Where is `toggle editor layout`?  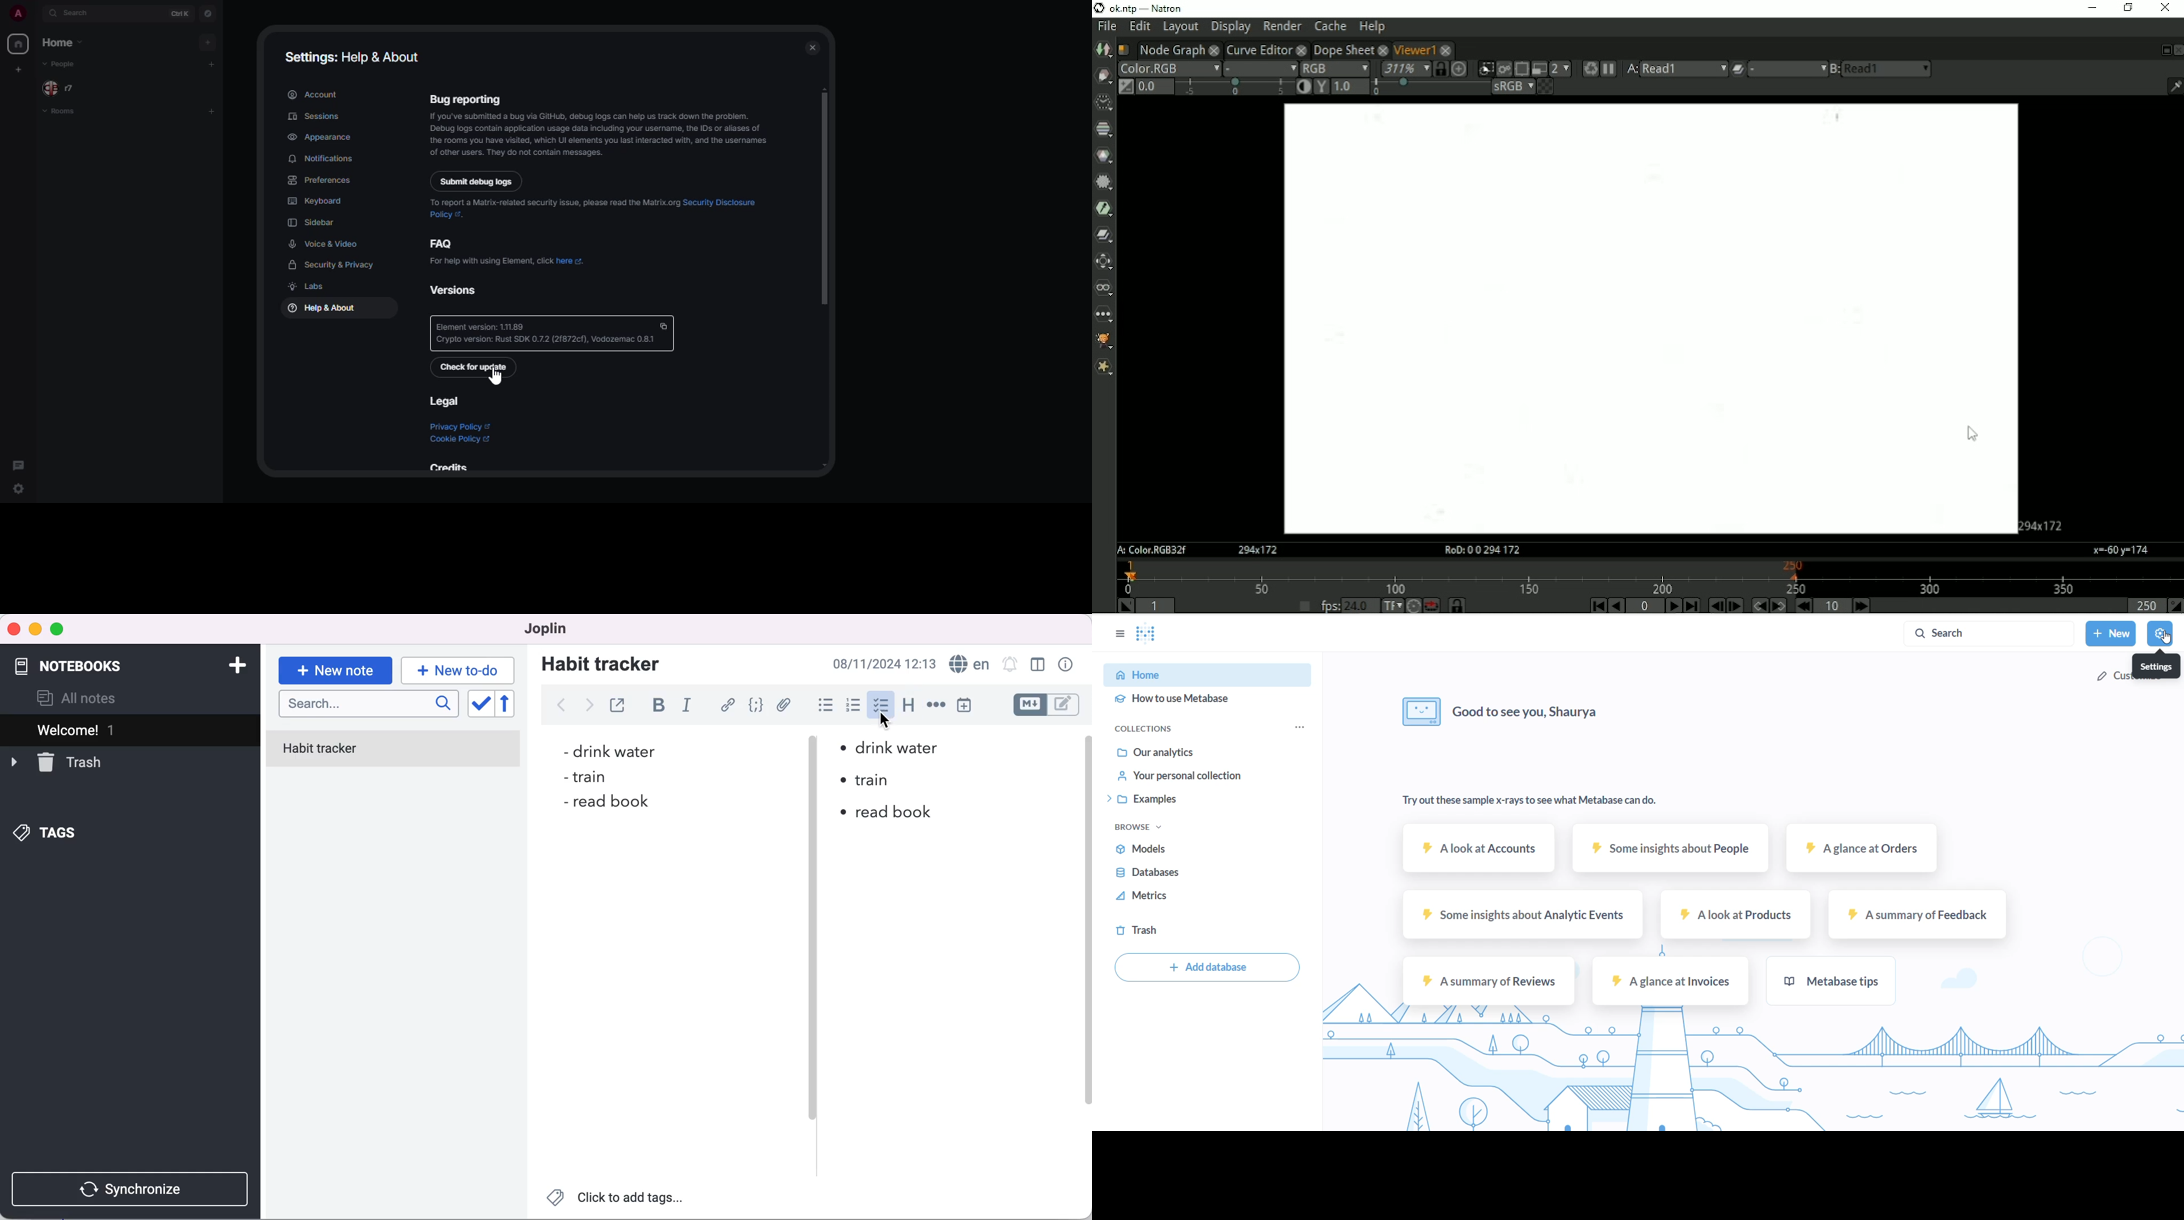
toggle editor layout is located at coordinates (1039, 665).